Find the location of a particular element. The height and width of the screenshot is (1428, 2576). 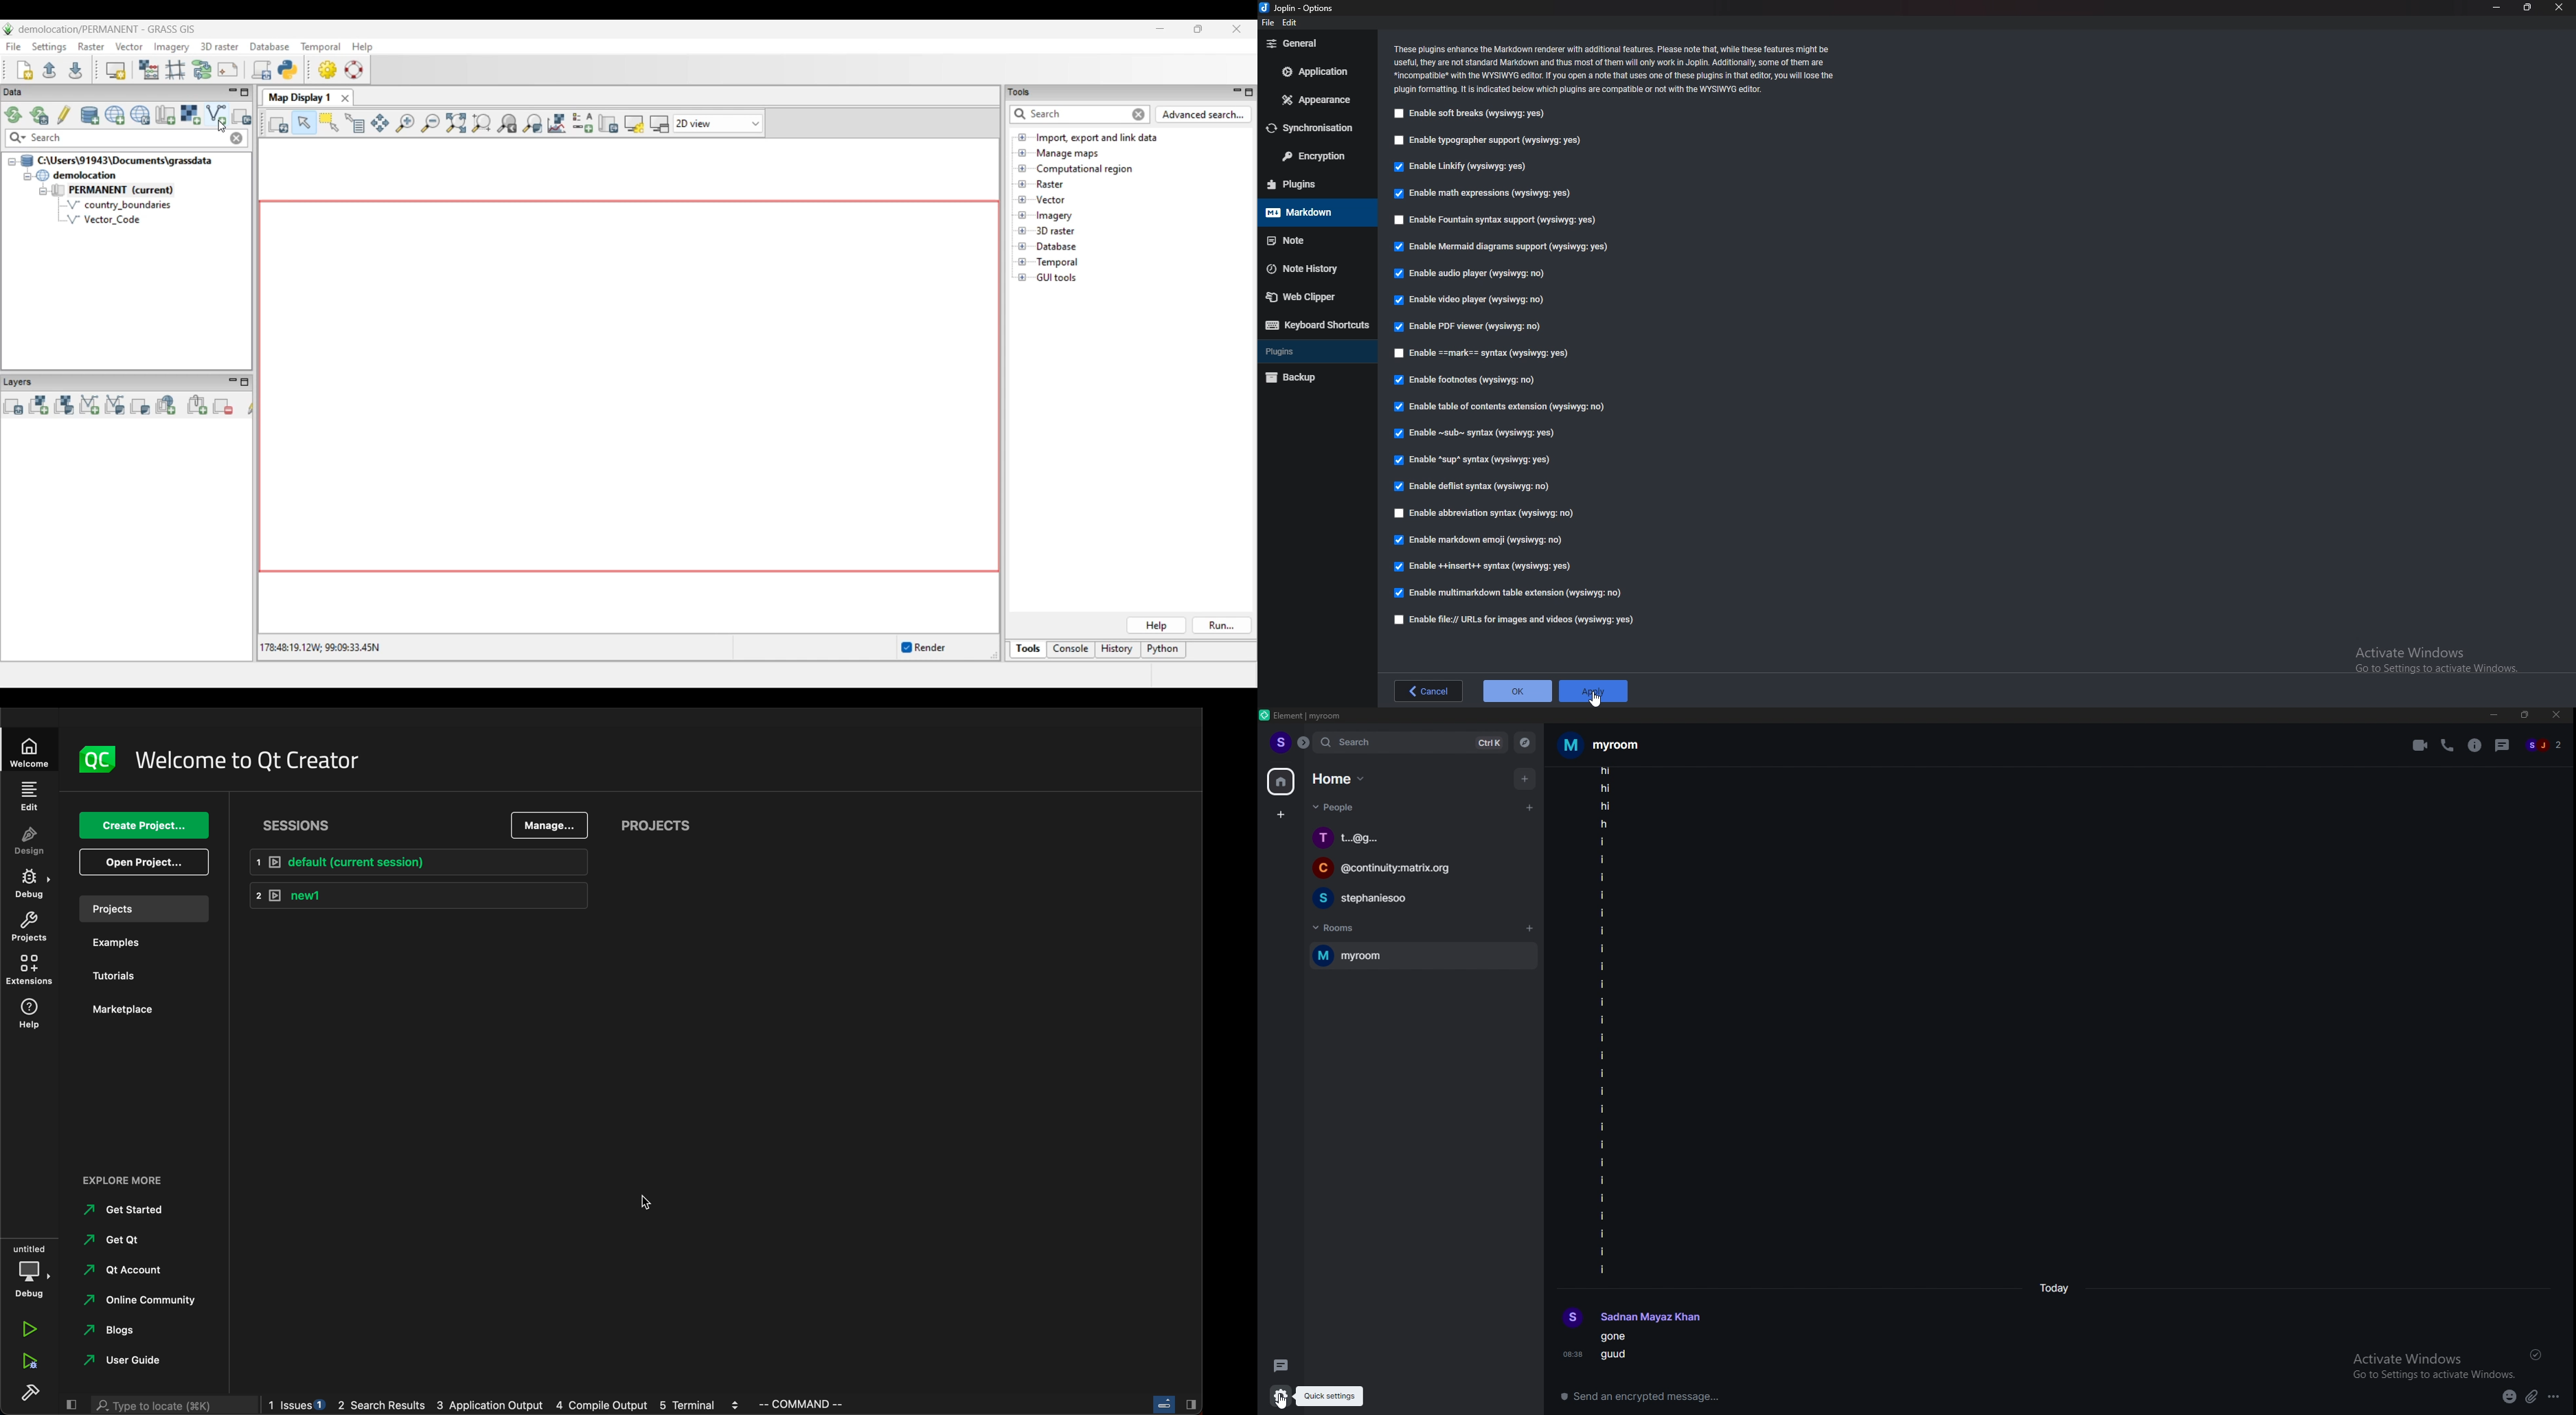

cursor is located at coordinates (1597, 697).